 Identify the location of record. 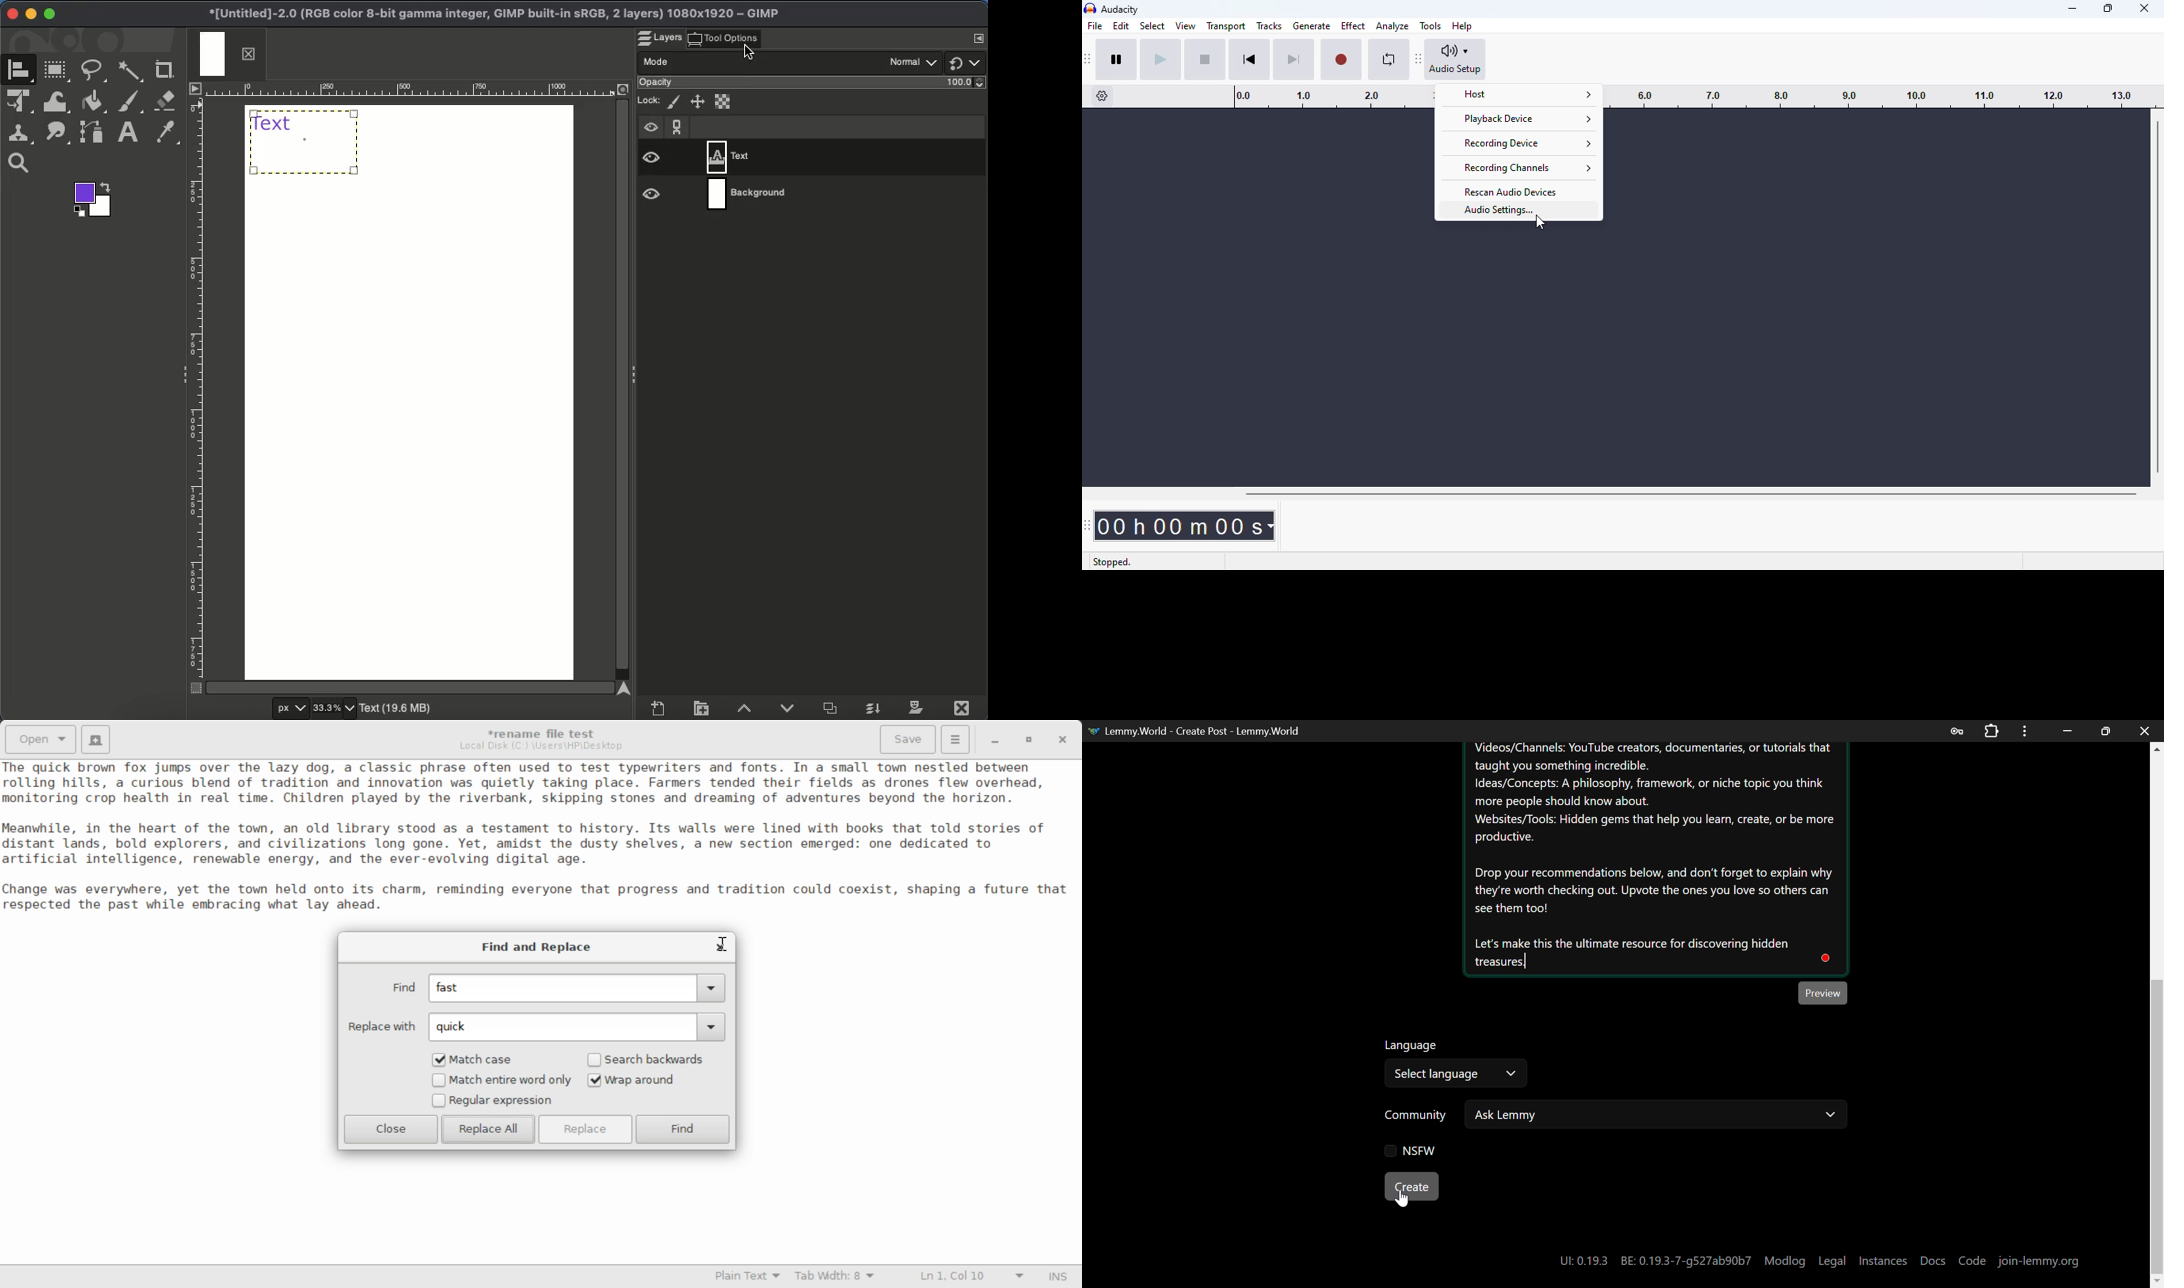
(1341, 60).